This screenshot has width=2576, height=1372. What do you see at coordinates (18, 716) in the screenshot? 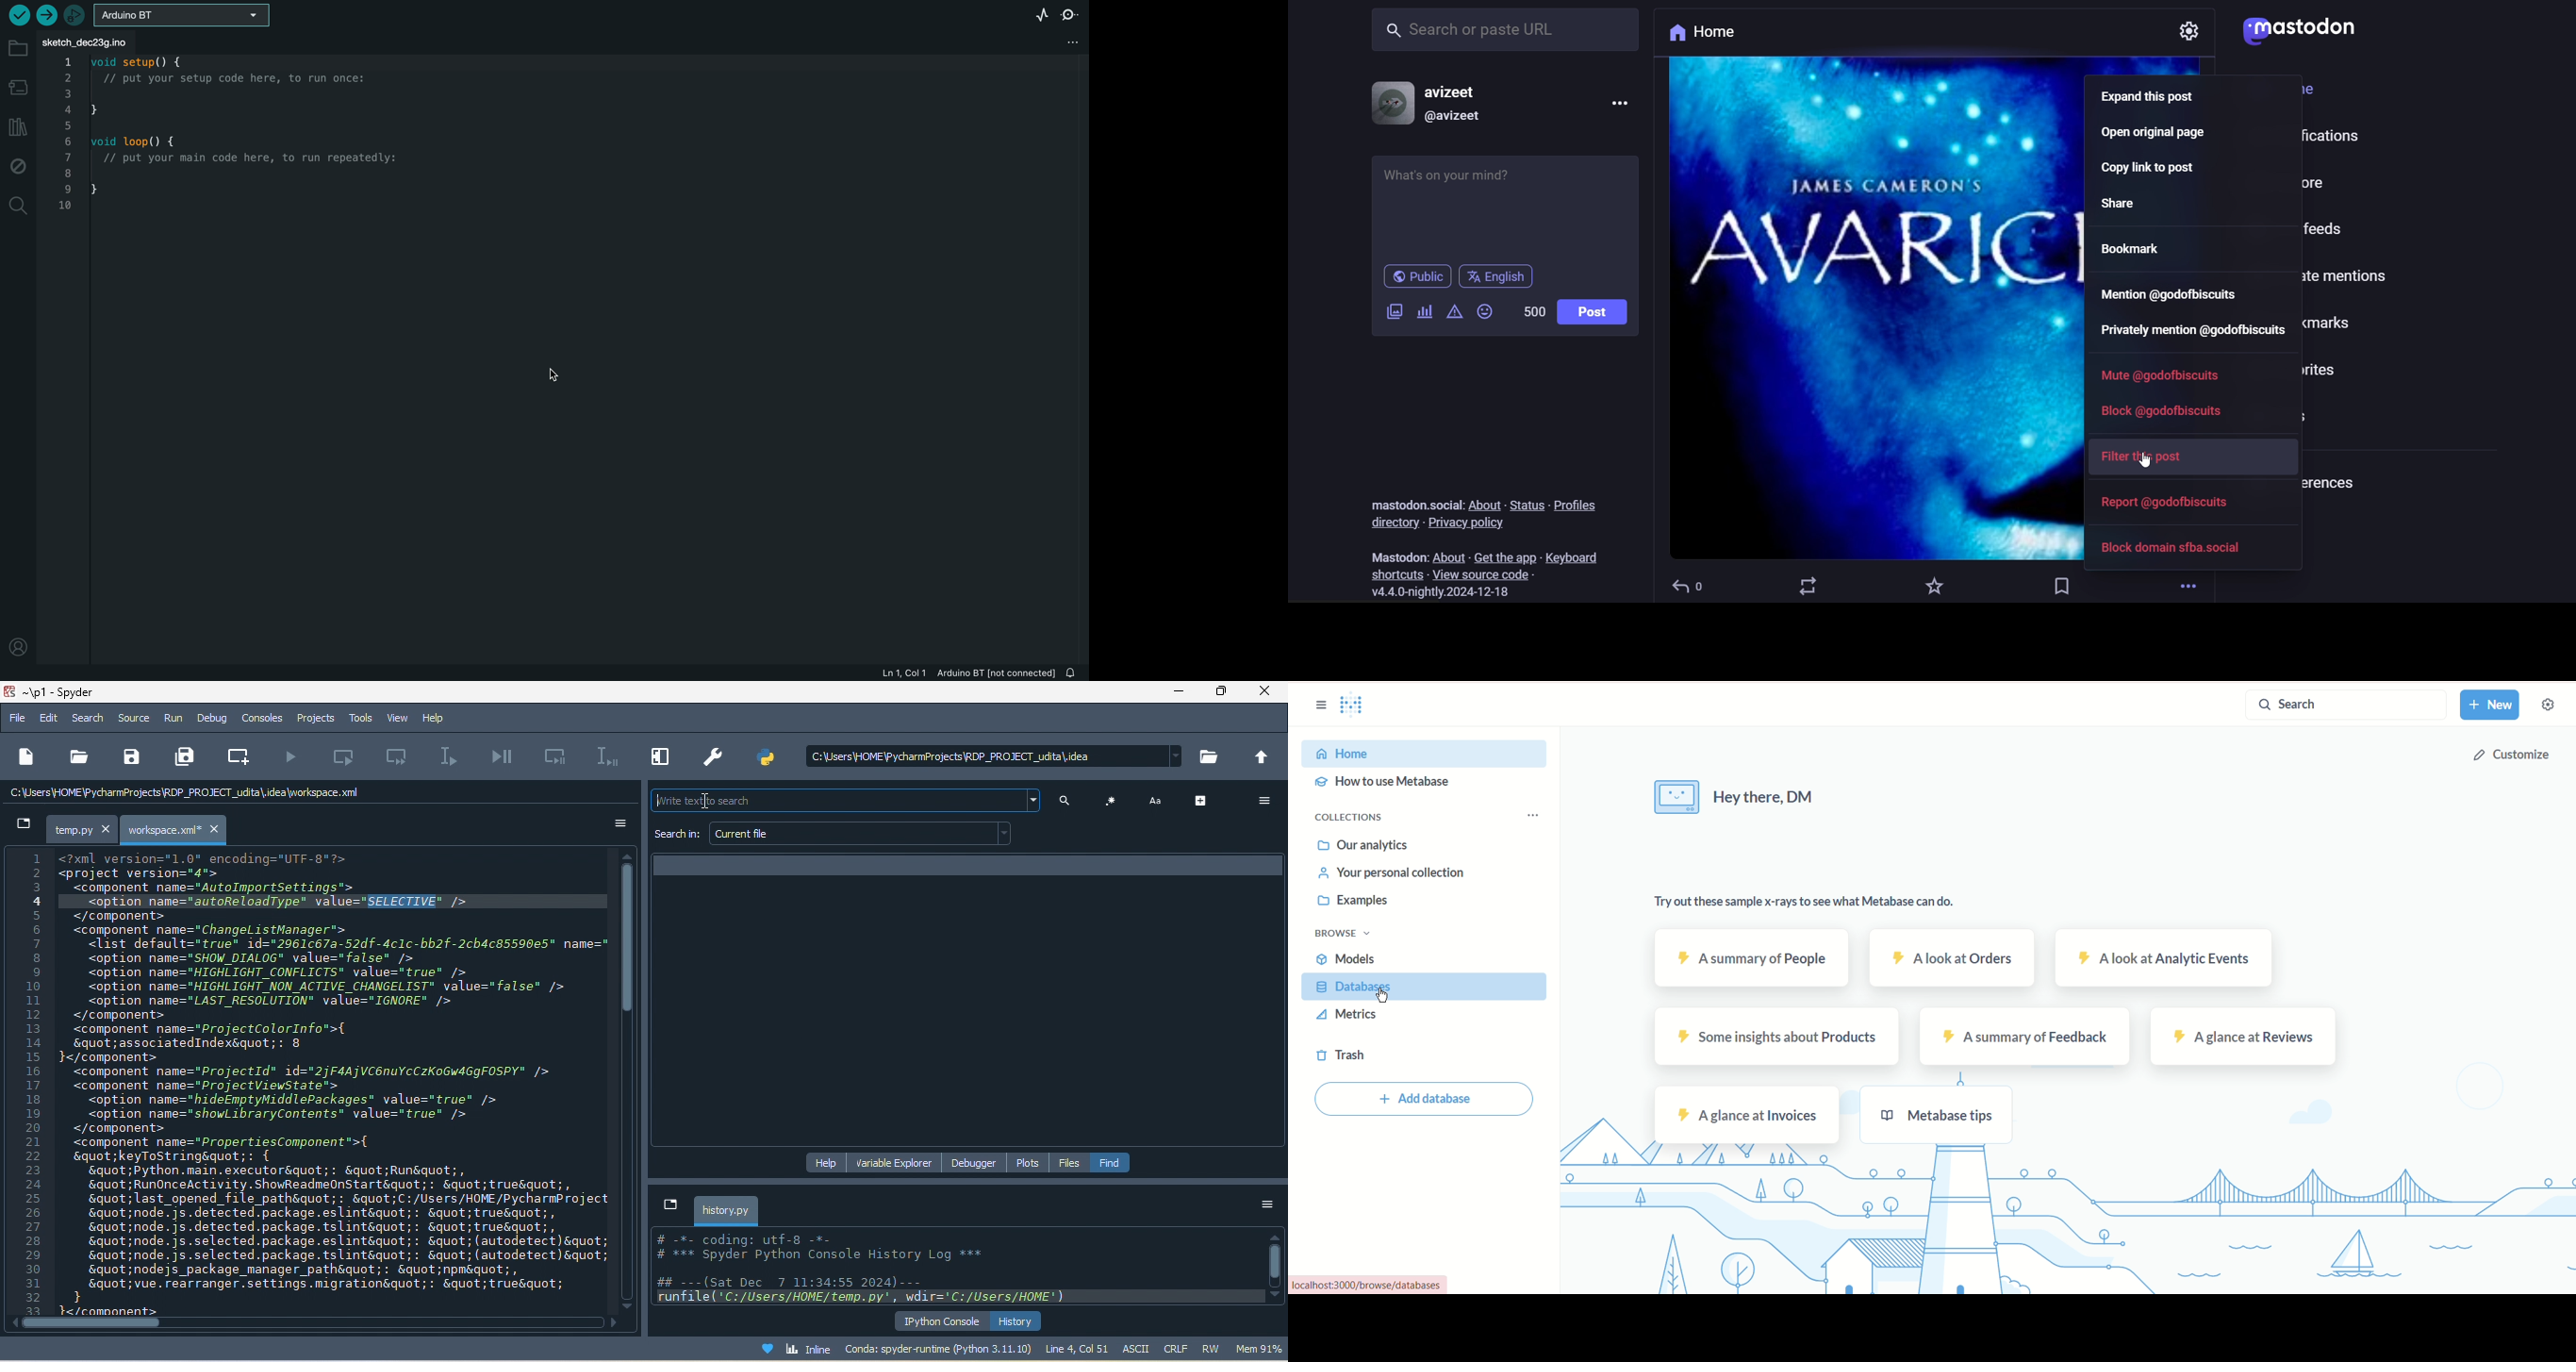
I see `file` at bounding box center [18, 716].